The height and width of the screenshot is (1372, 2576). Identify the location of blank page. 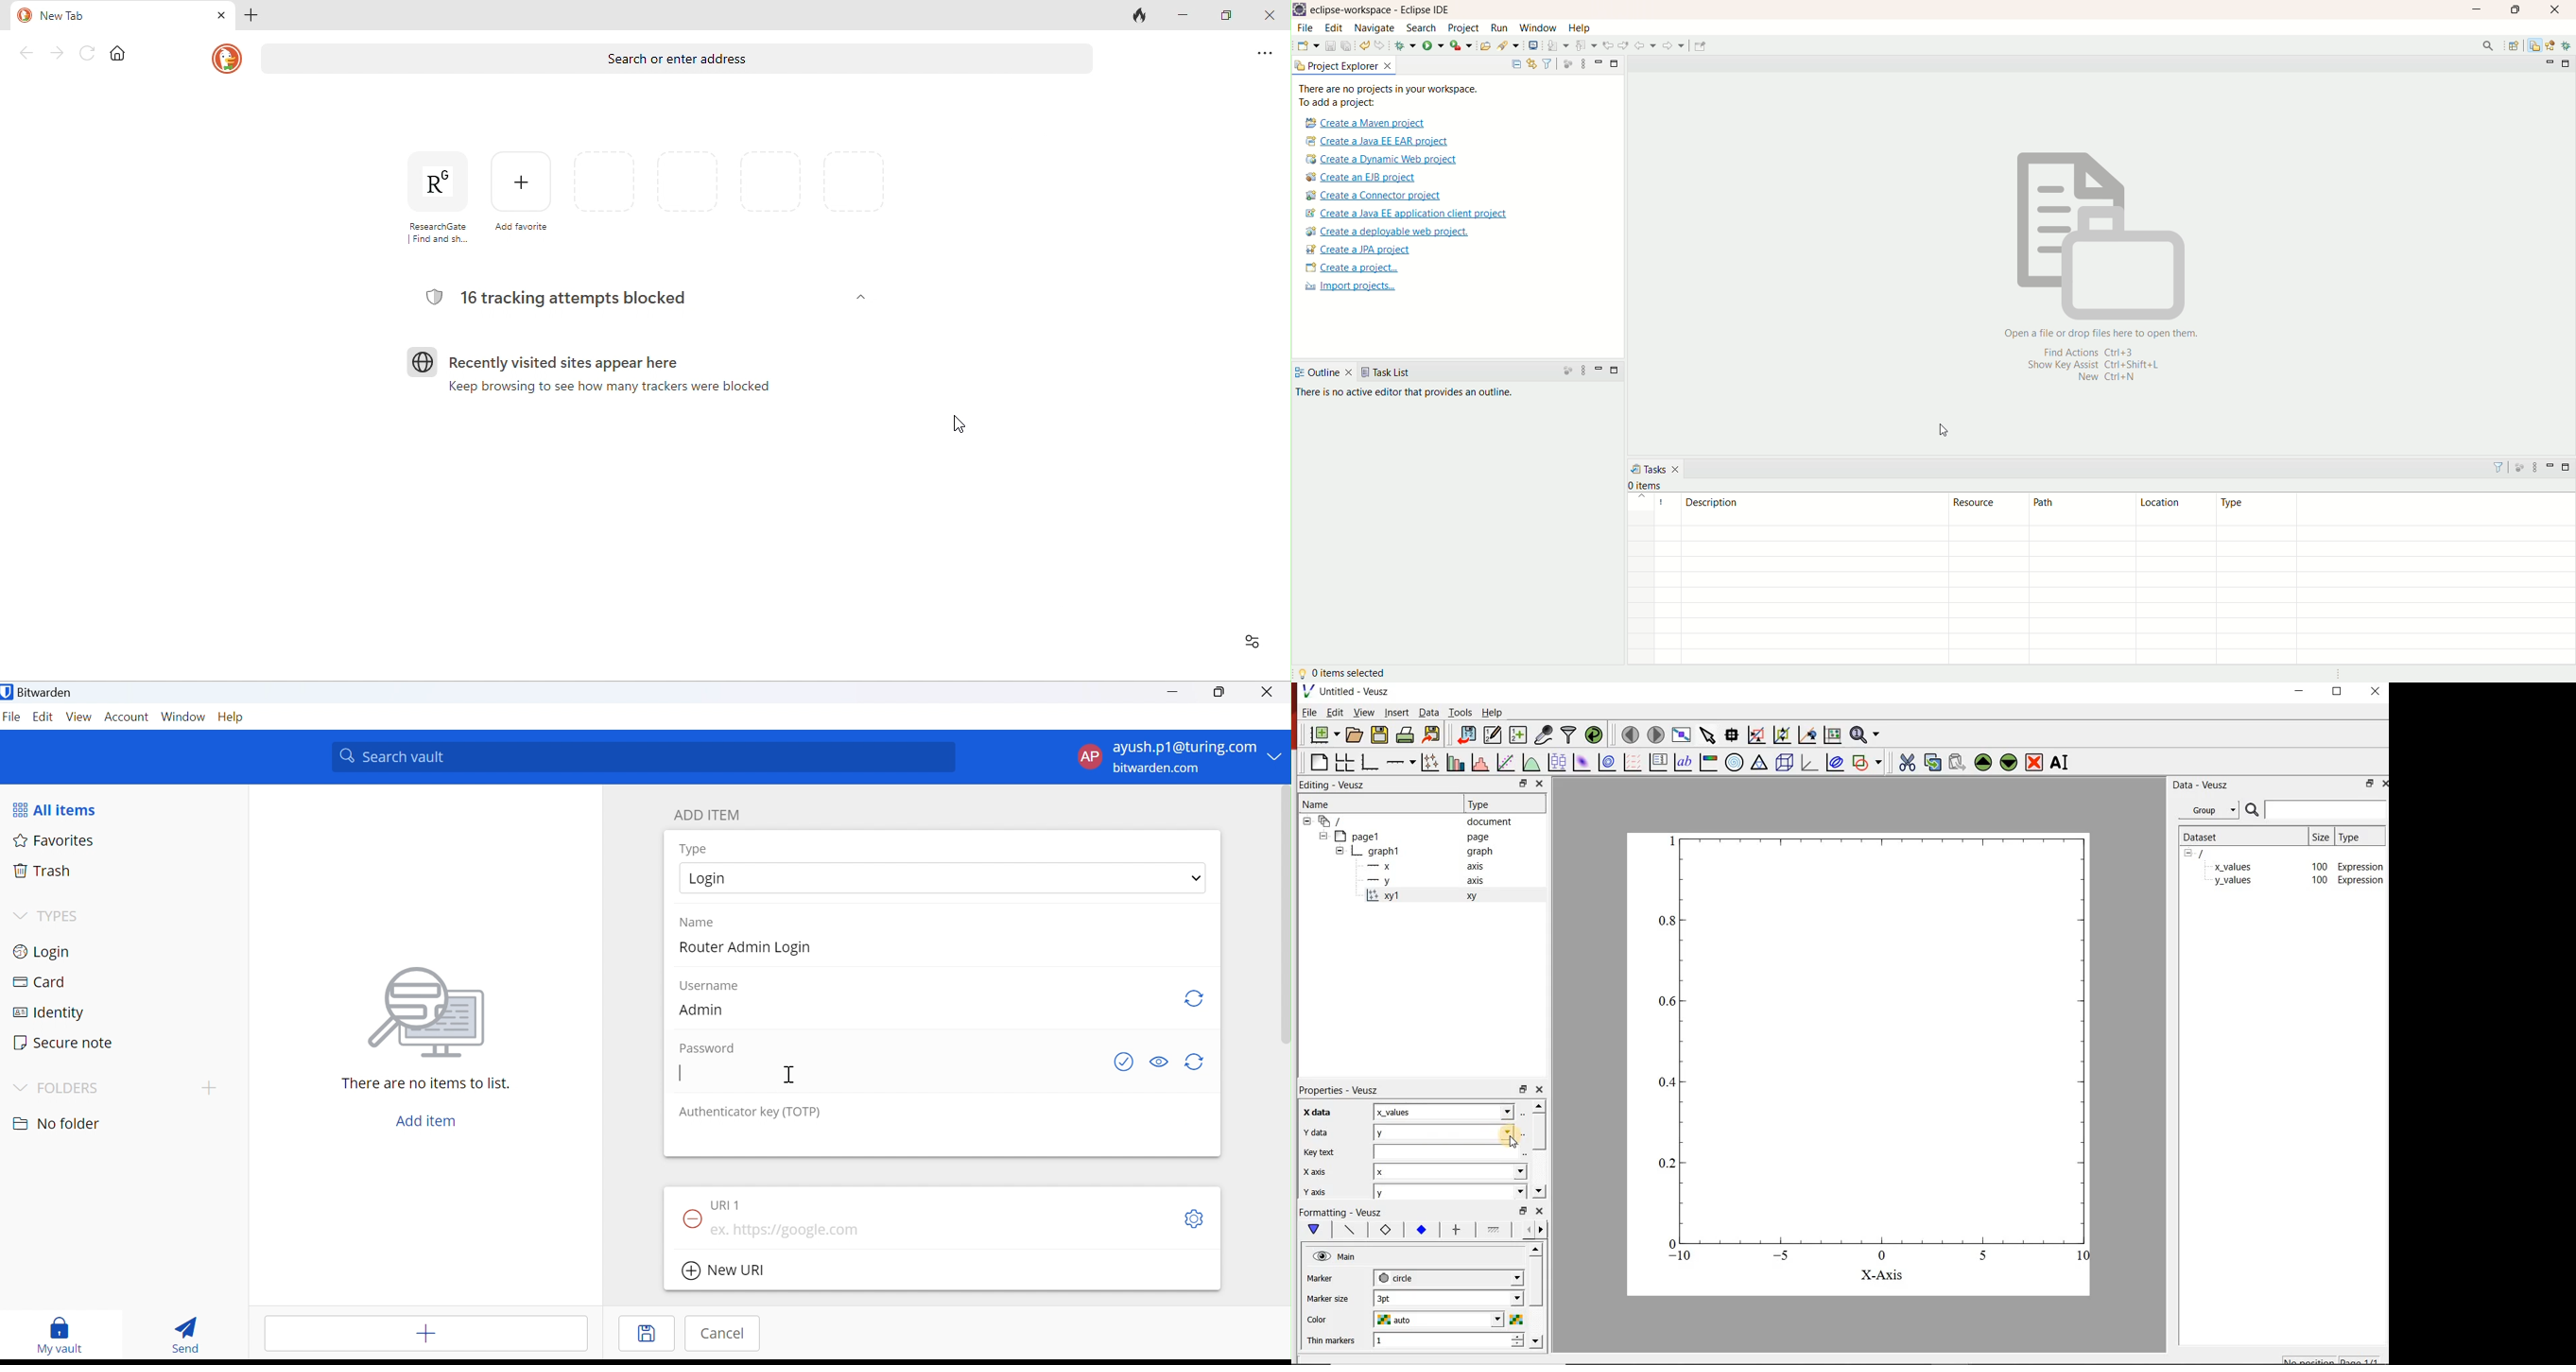
(1319, 762).